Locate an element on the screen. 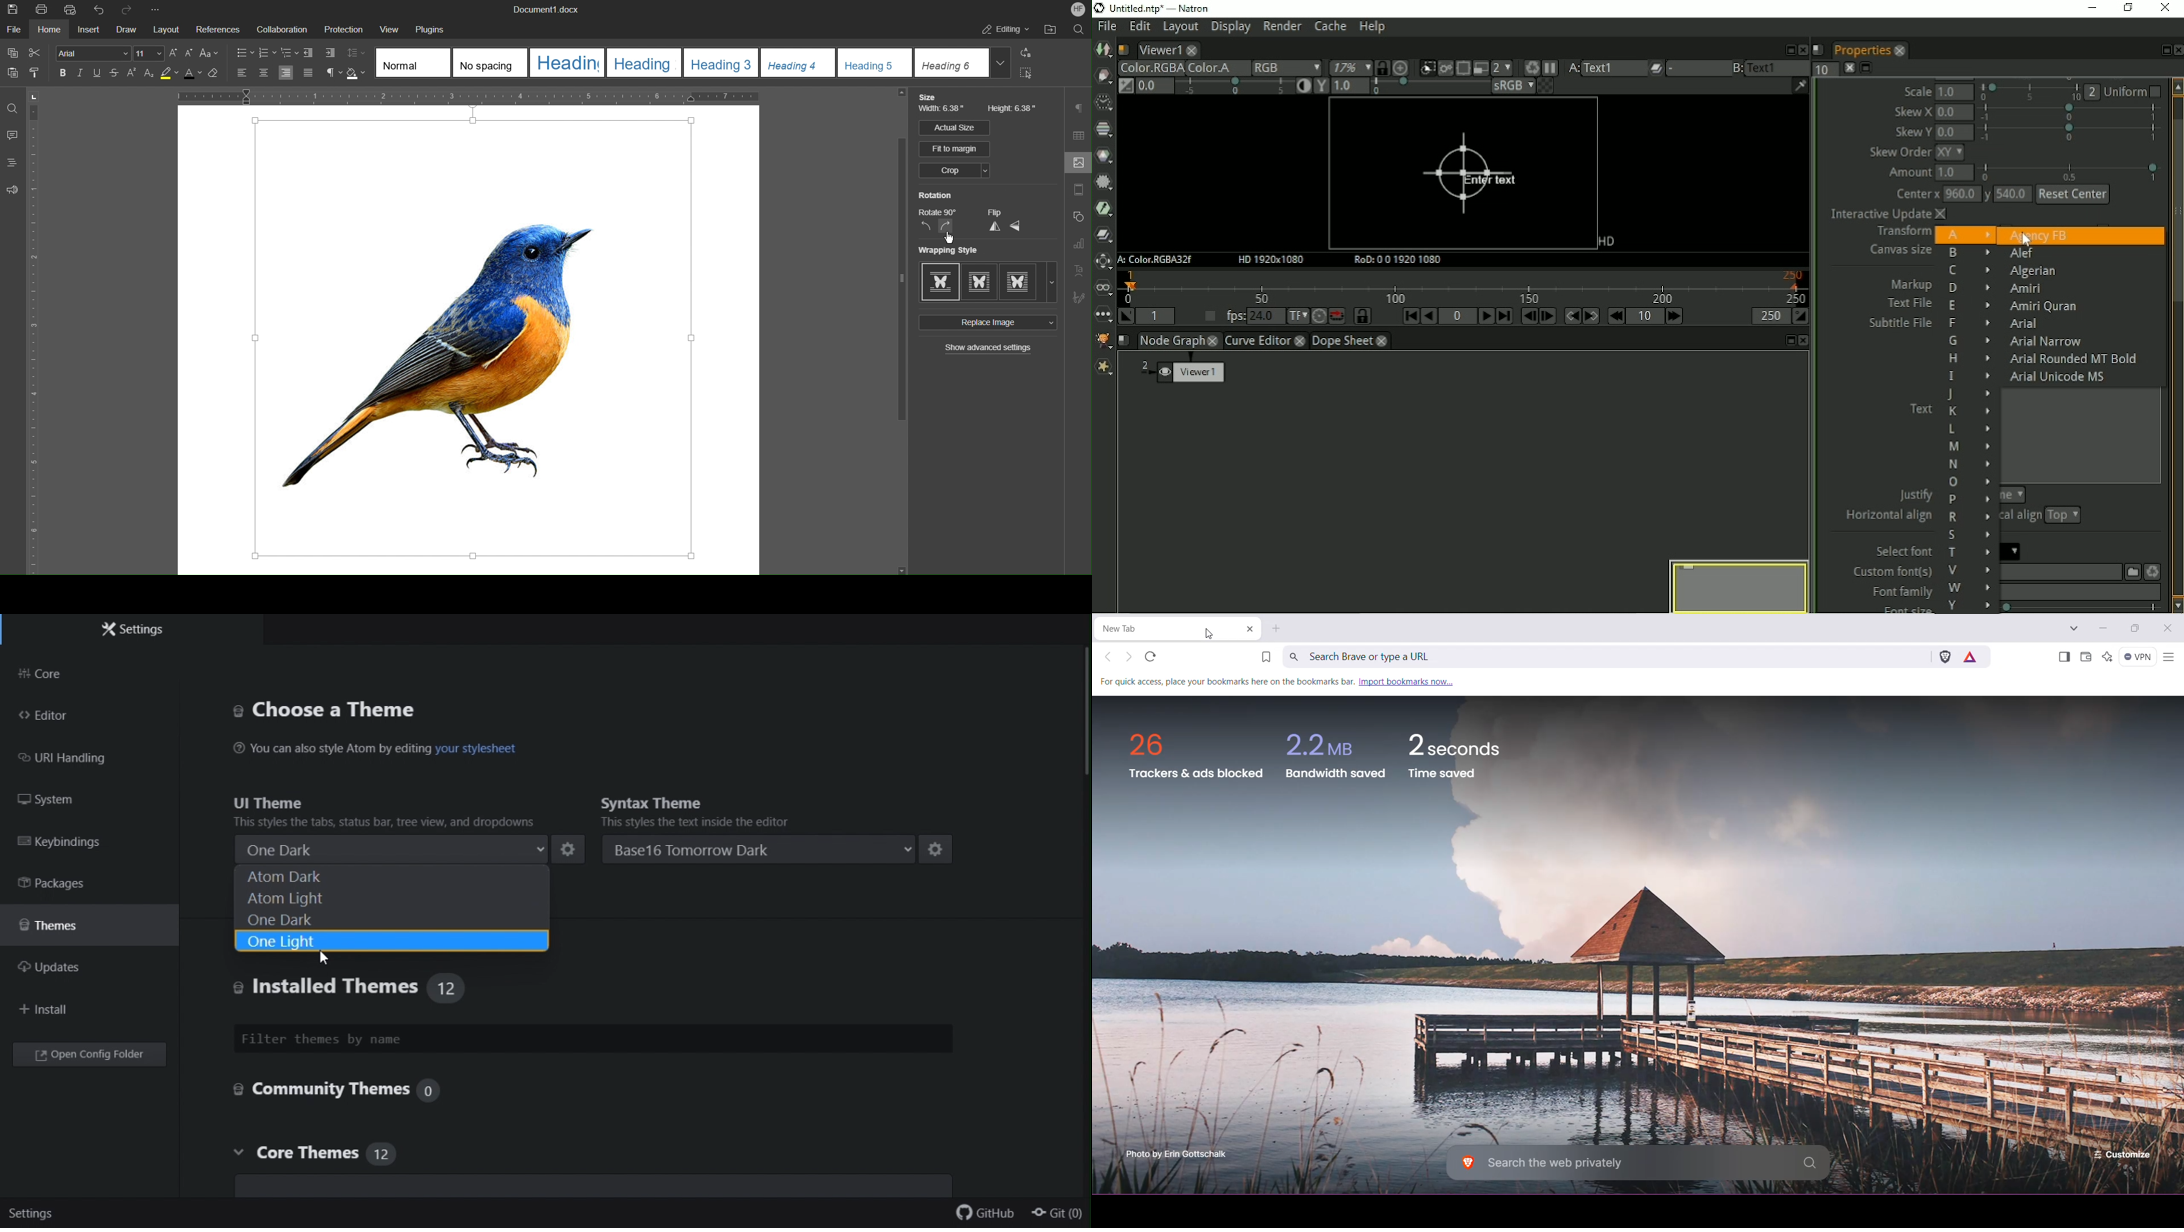 This screenshot has height=1232, width=2184. skew Order is located at coordinates (1900, 153).